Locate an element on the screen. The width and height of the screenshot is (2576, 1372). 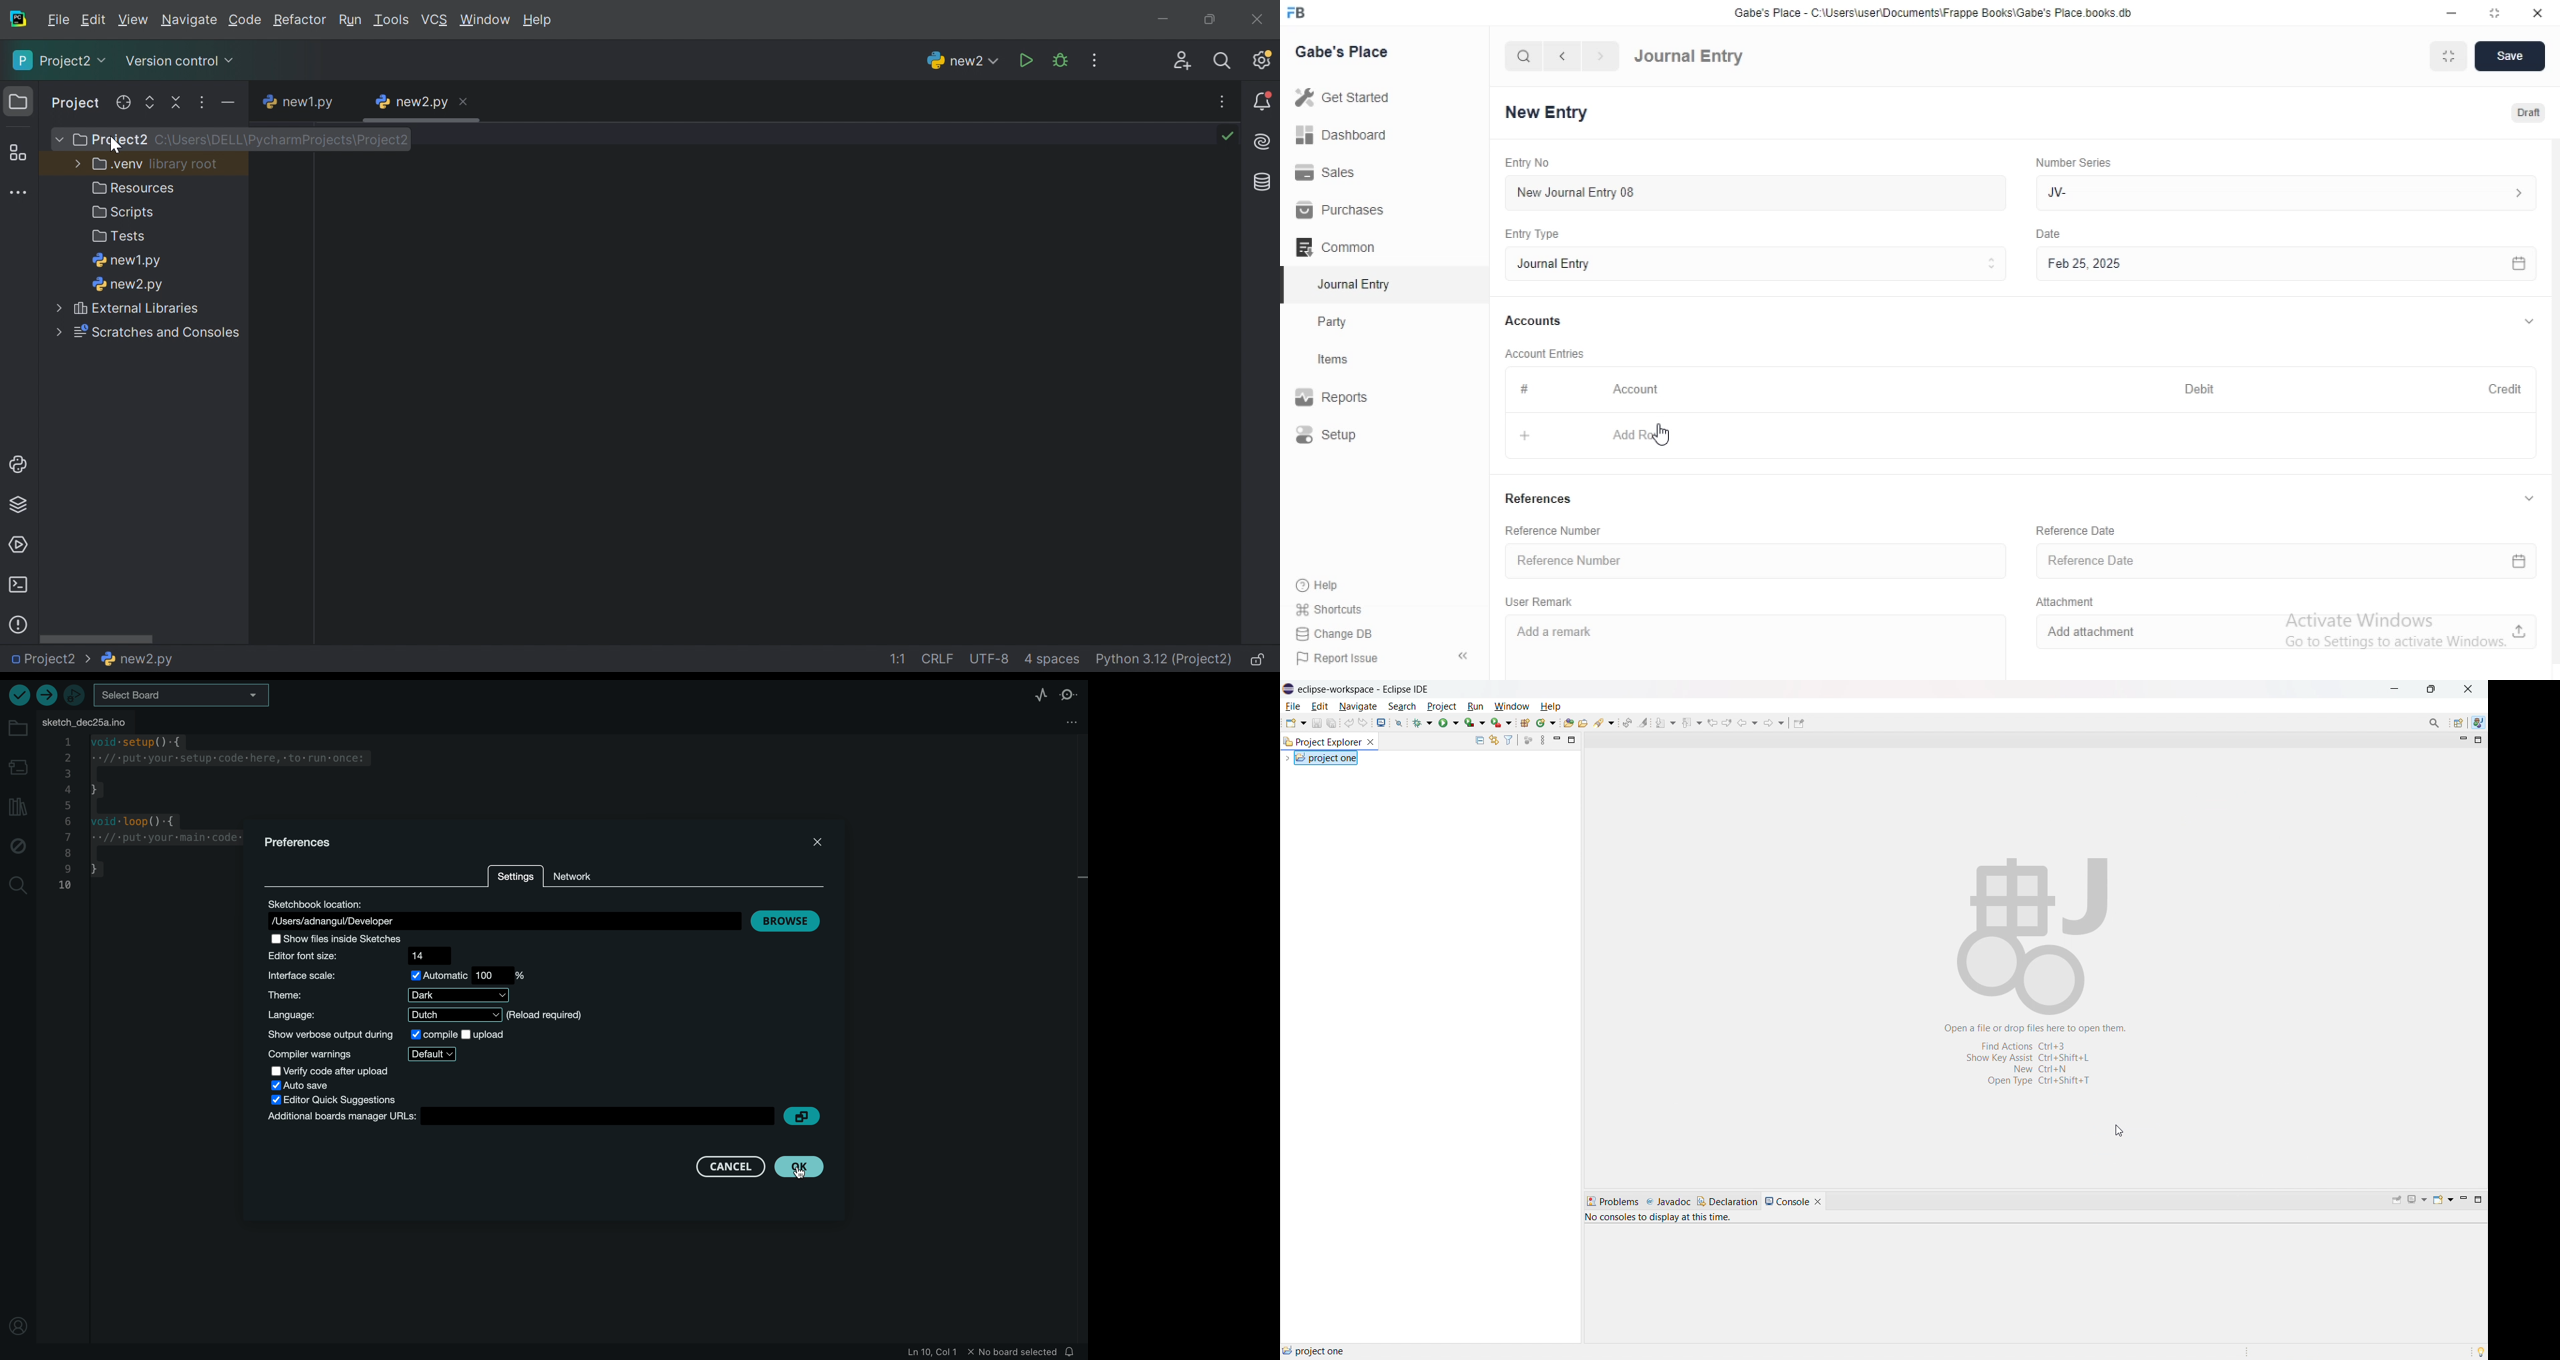
‘Gabe's Place - C\Users\useriDocuments\Frappe Books\Gabe's Place books. db is located at coordinates (1930, 10).